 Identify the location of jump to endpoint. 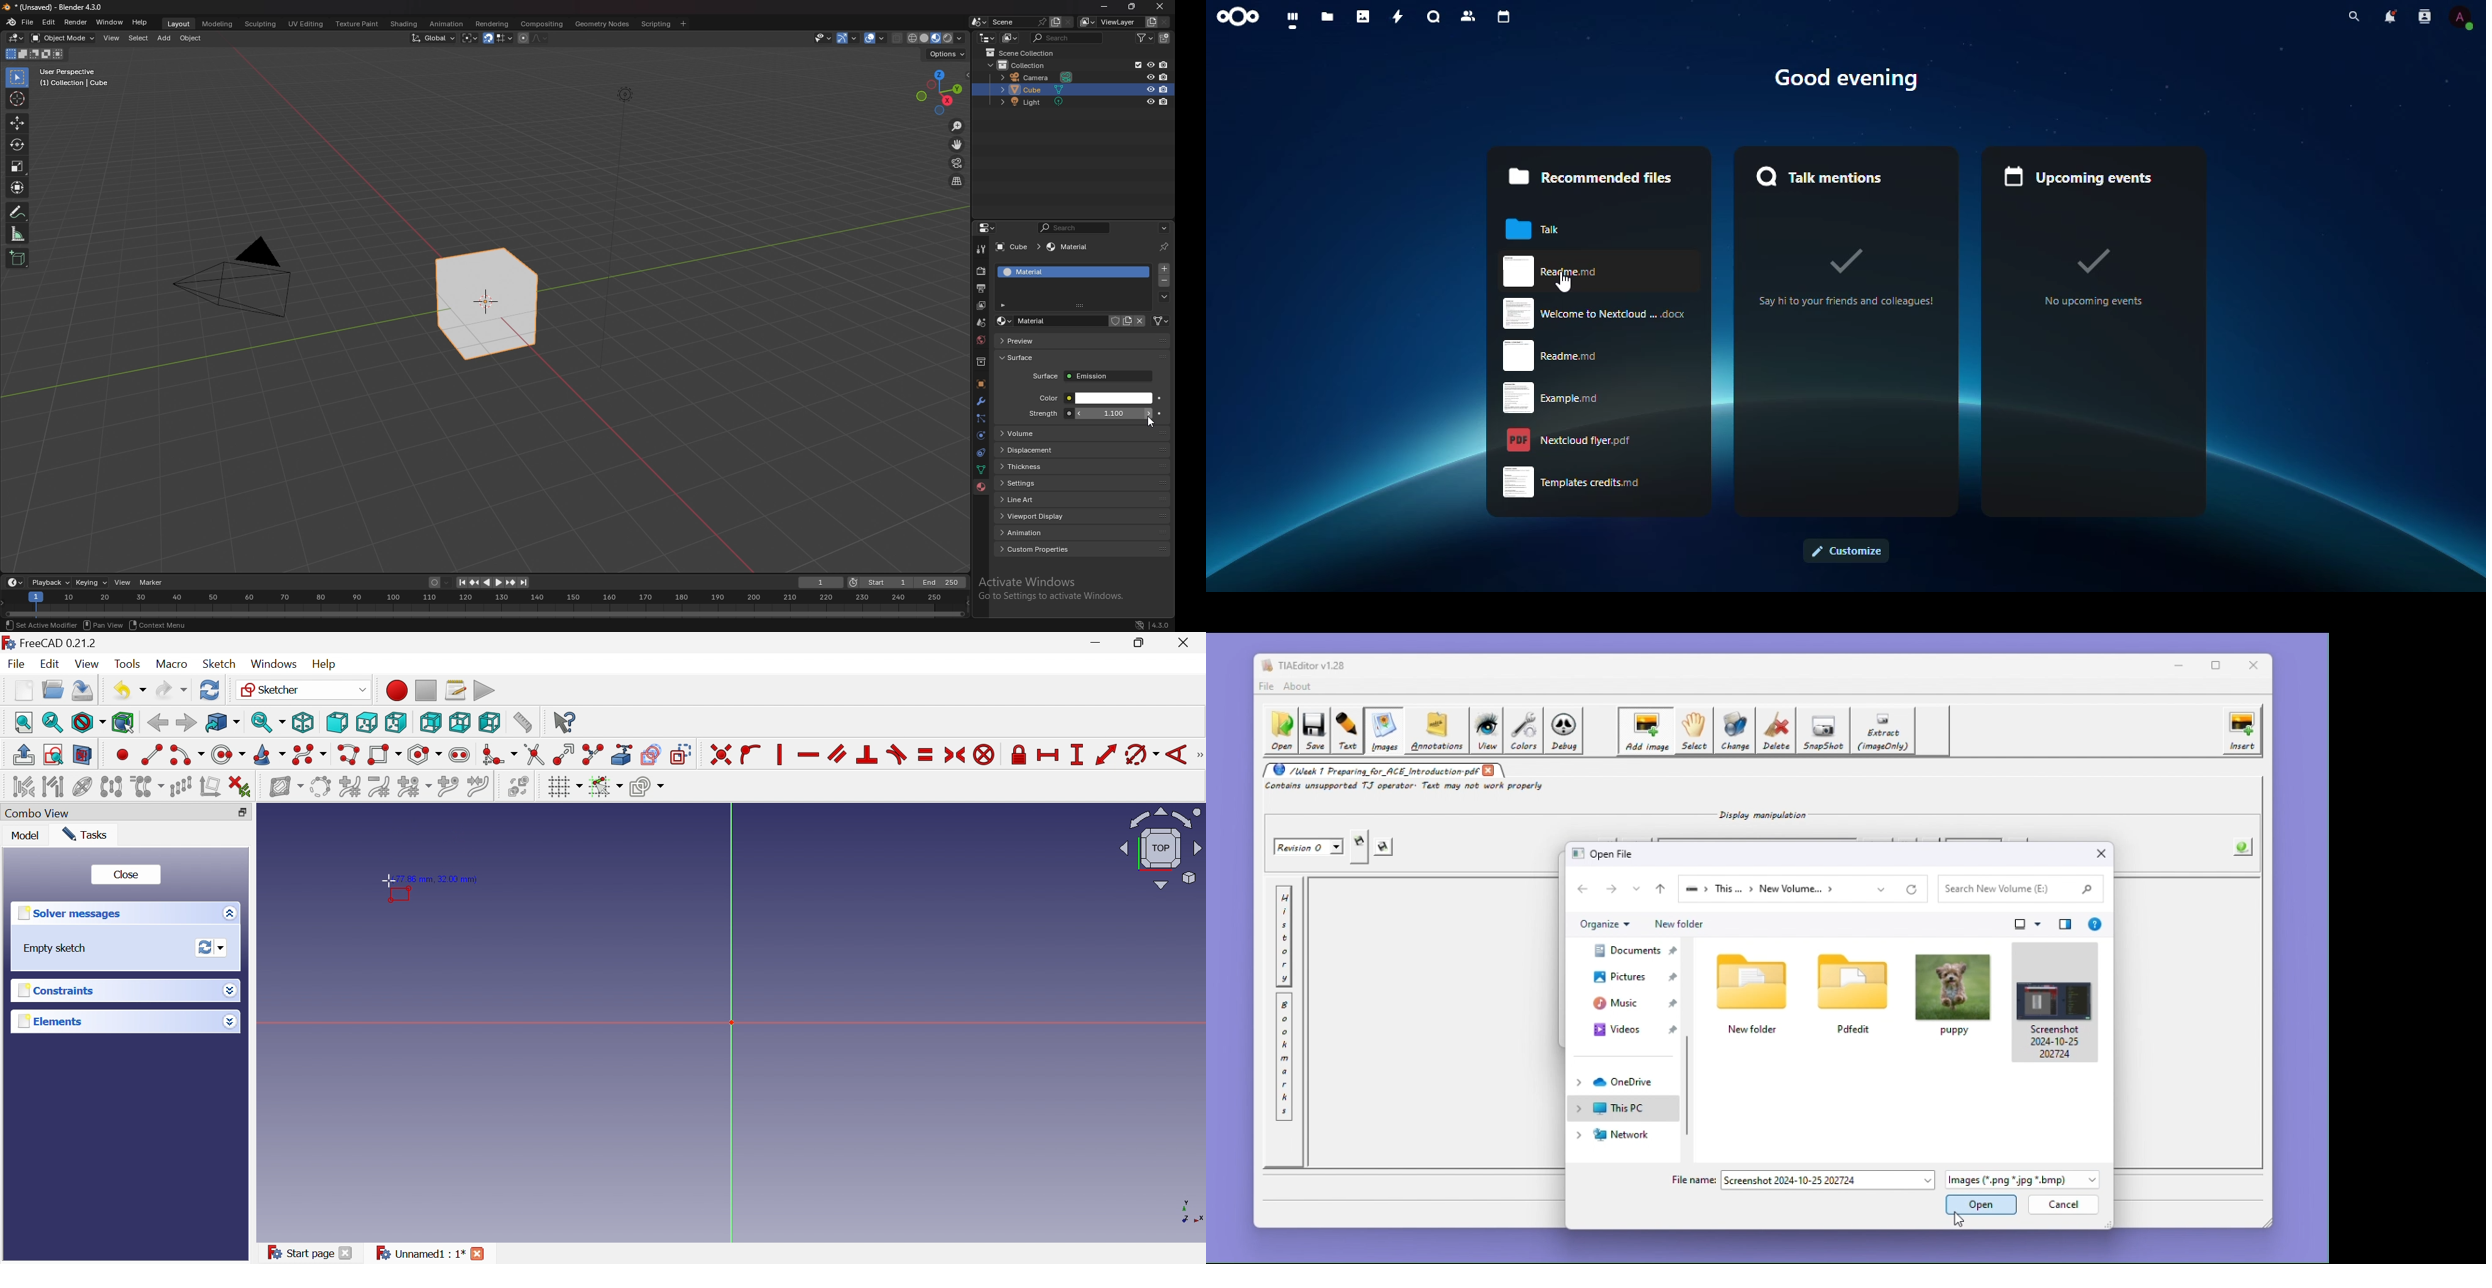
(459, 582).